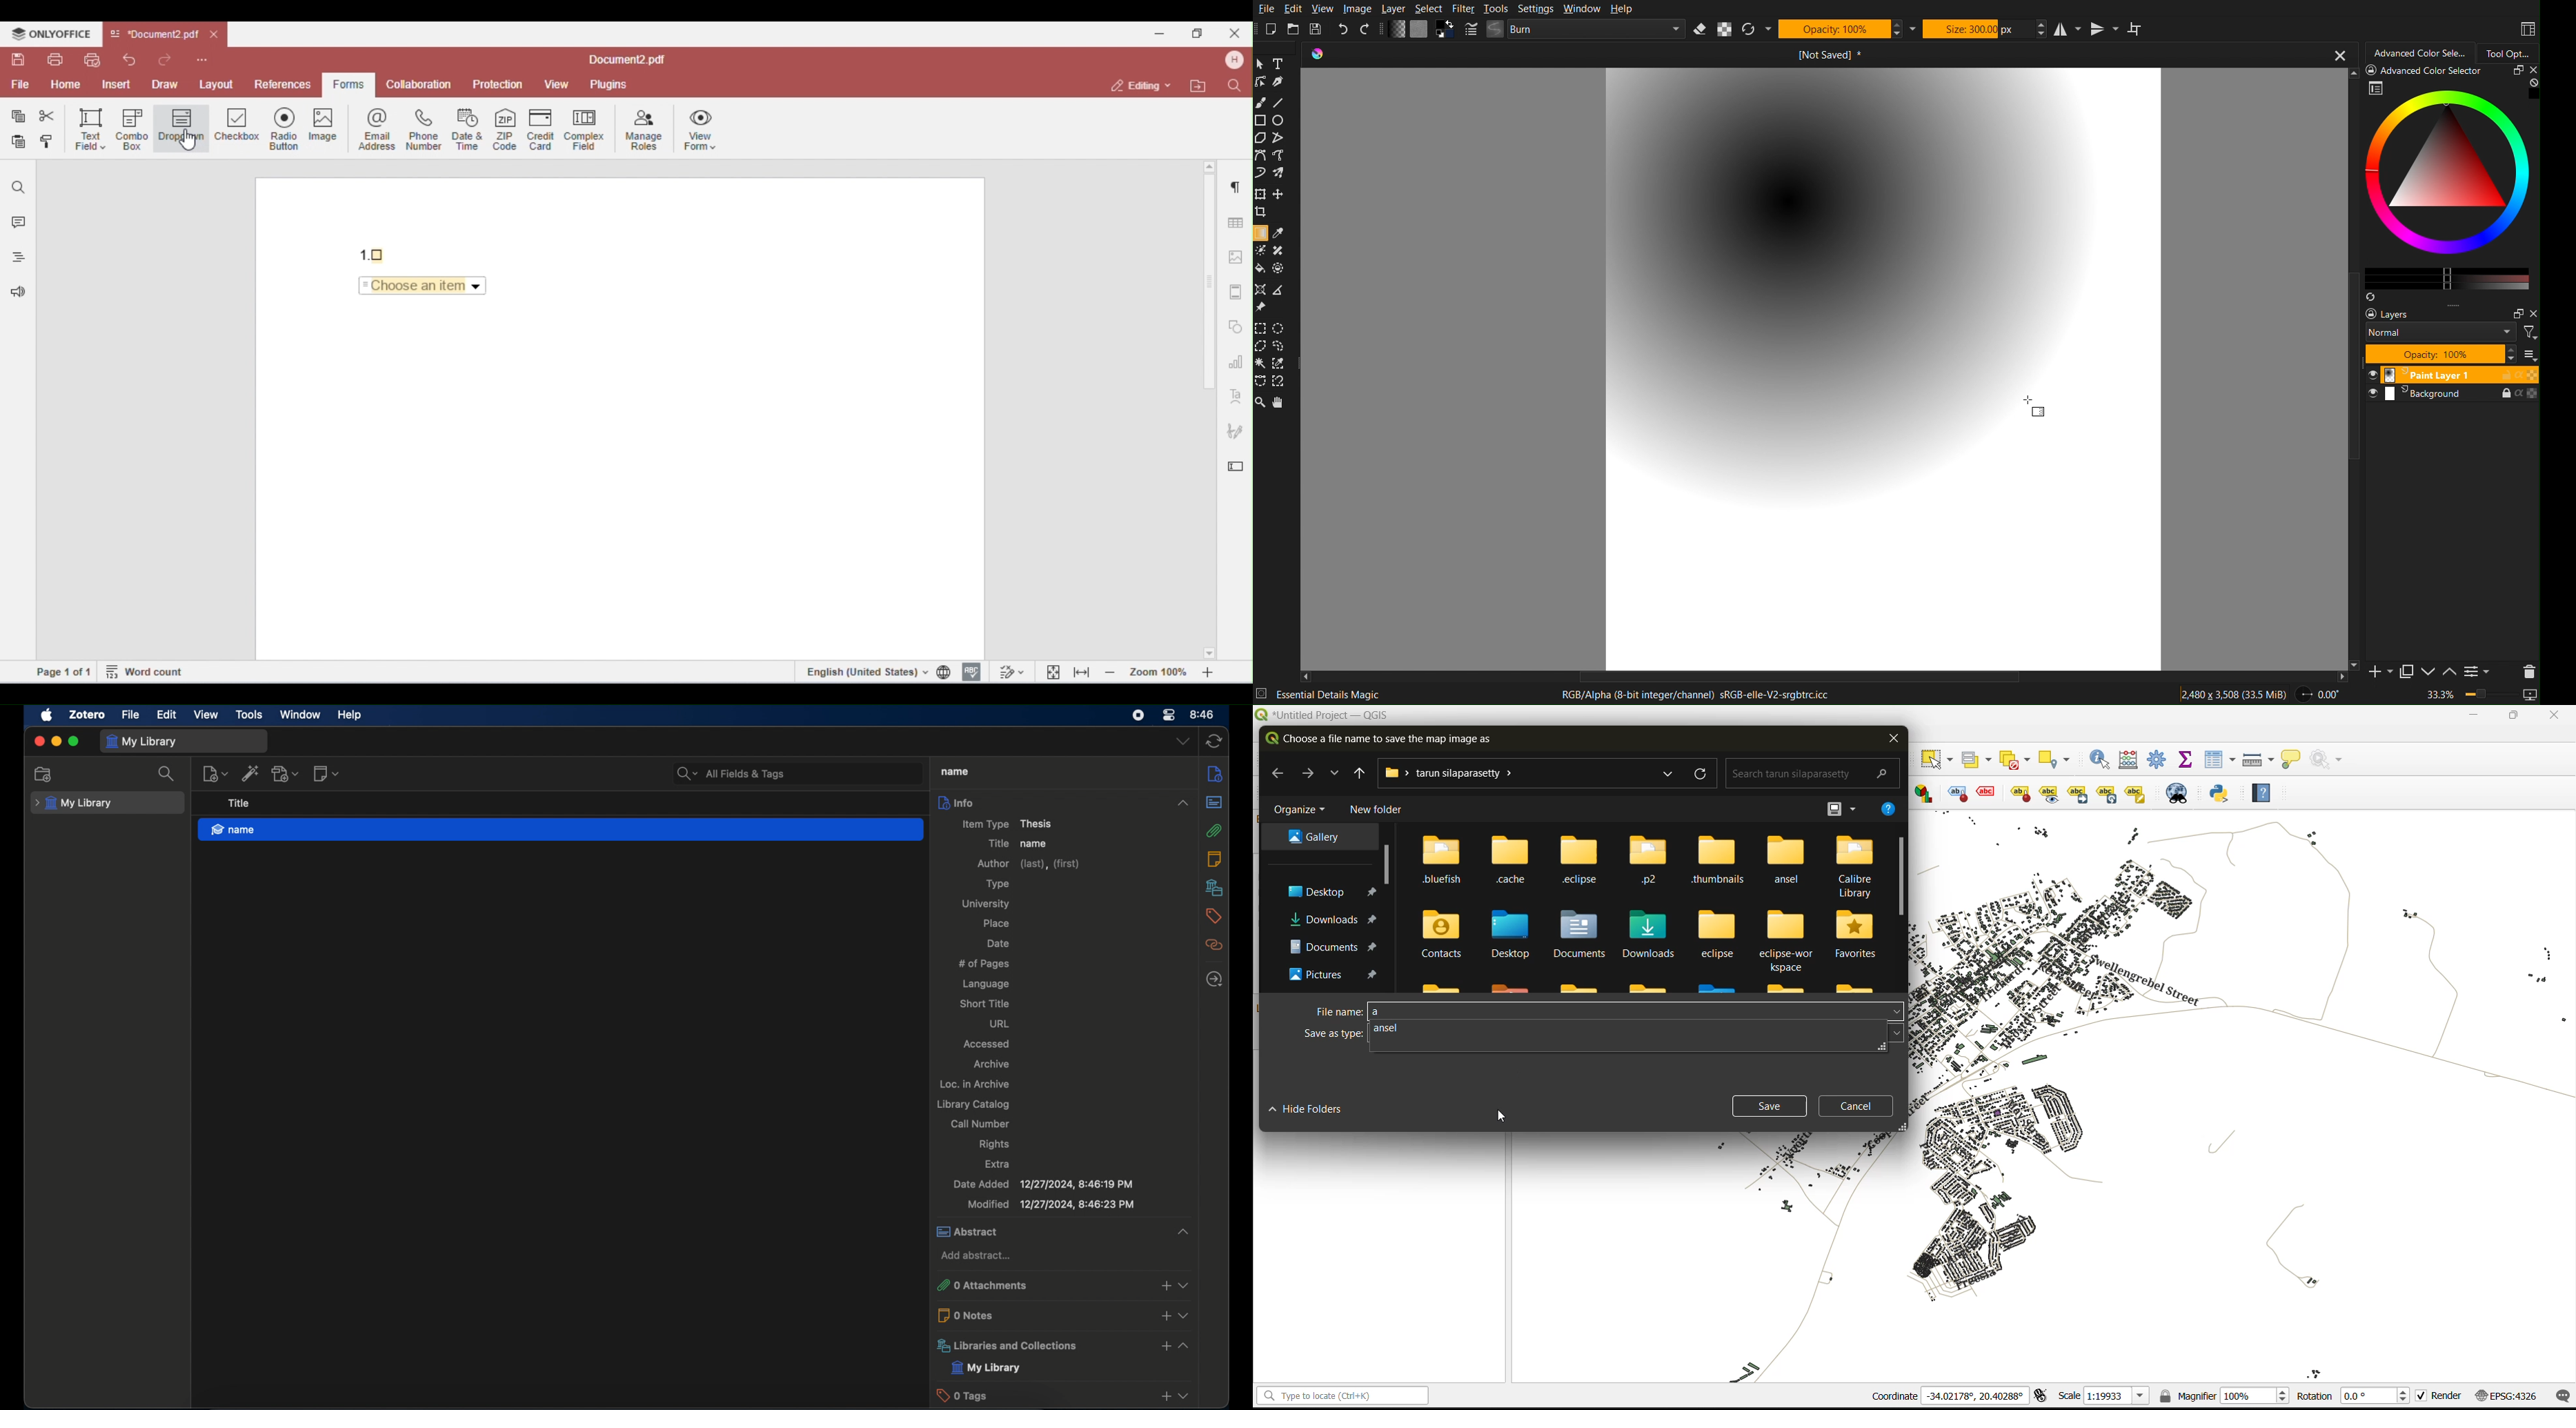 This screenshot has width=2576, height=1428. I want to click on Background, so click(2451, 395).